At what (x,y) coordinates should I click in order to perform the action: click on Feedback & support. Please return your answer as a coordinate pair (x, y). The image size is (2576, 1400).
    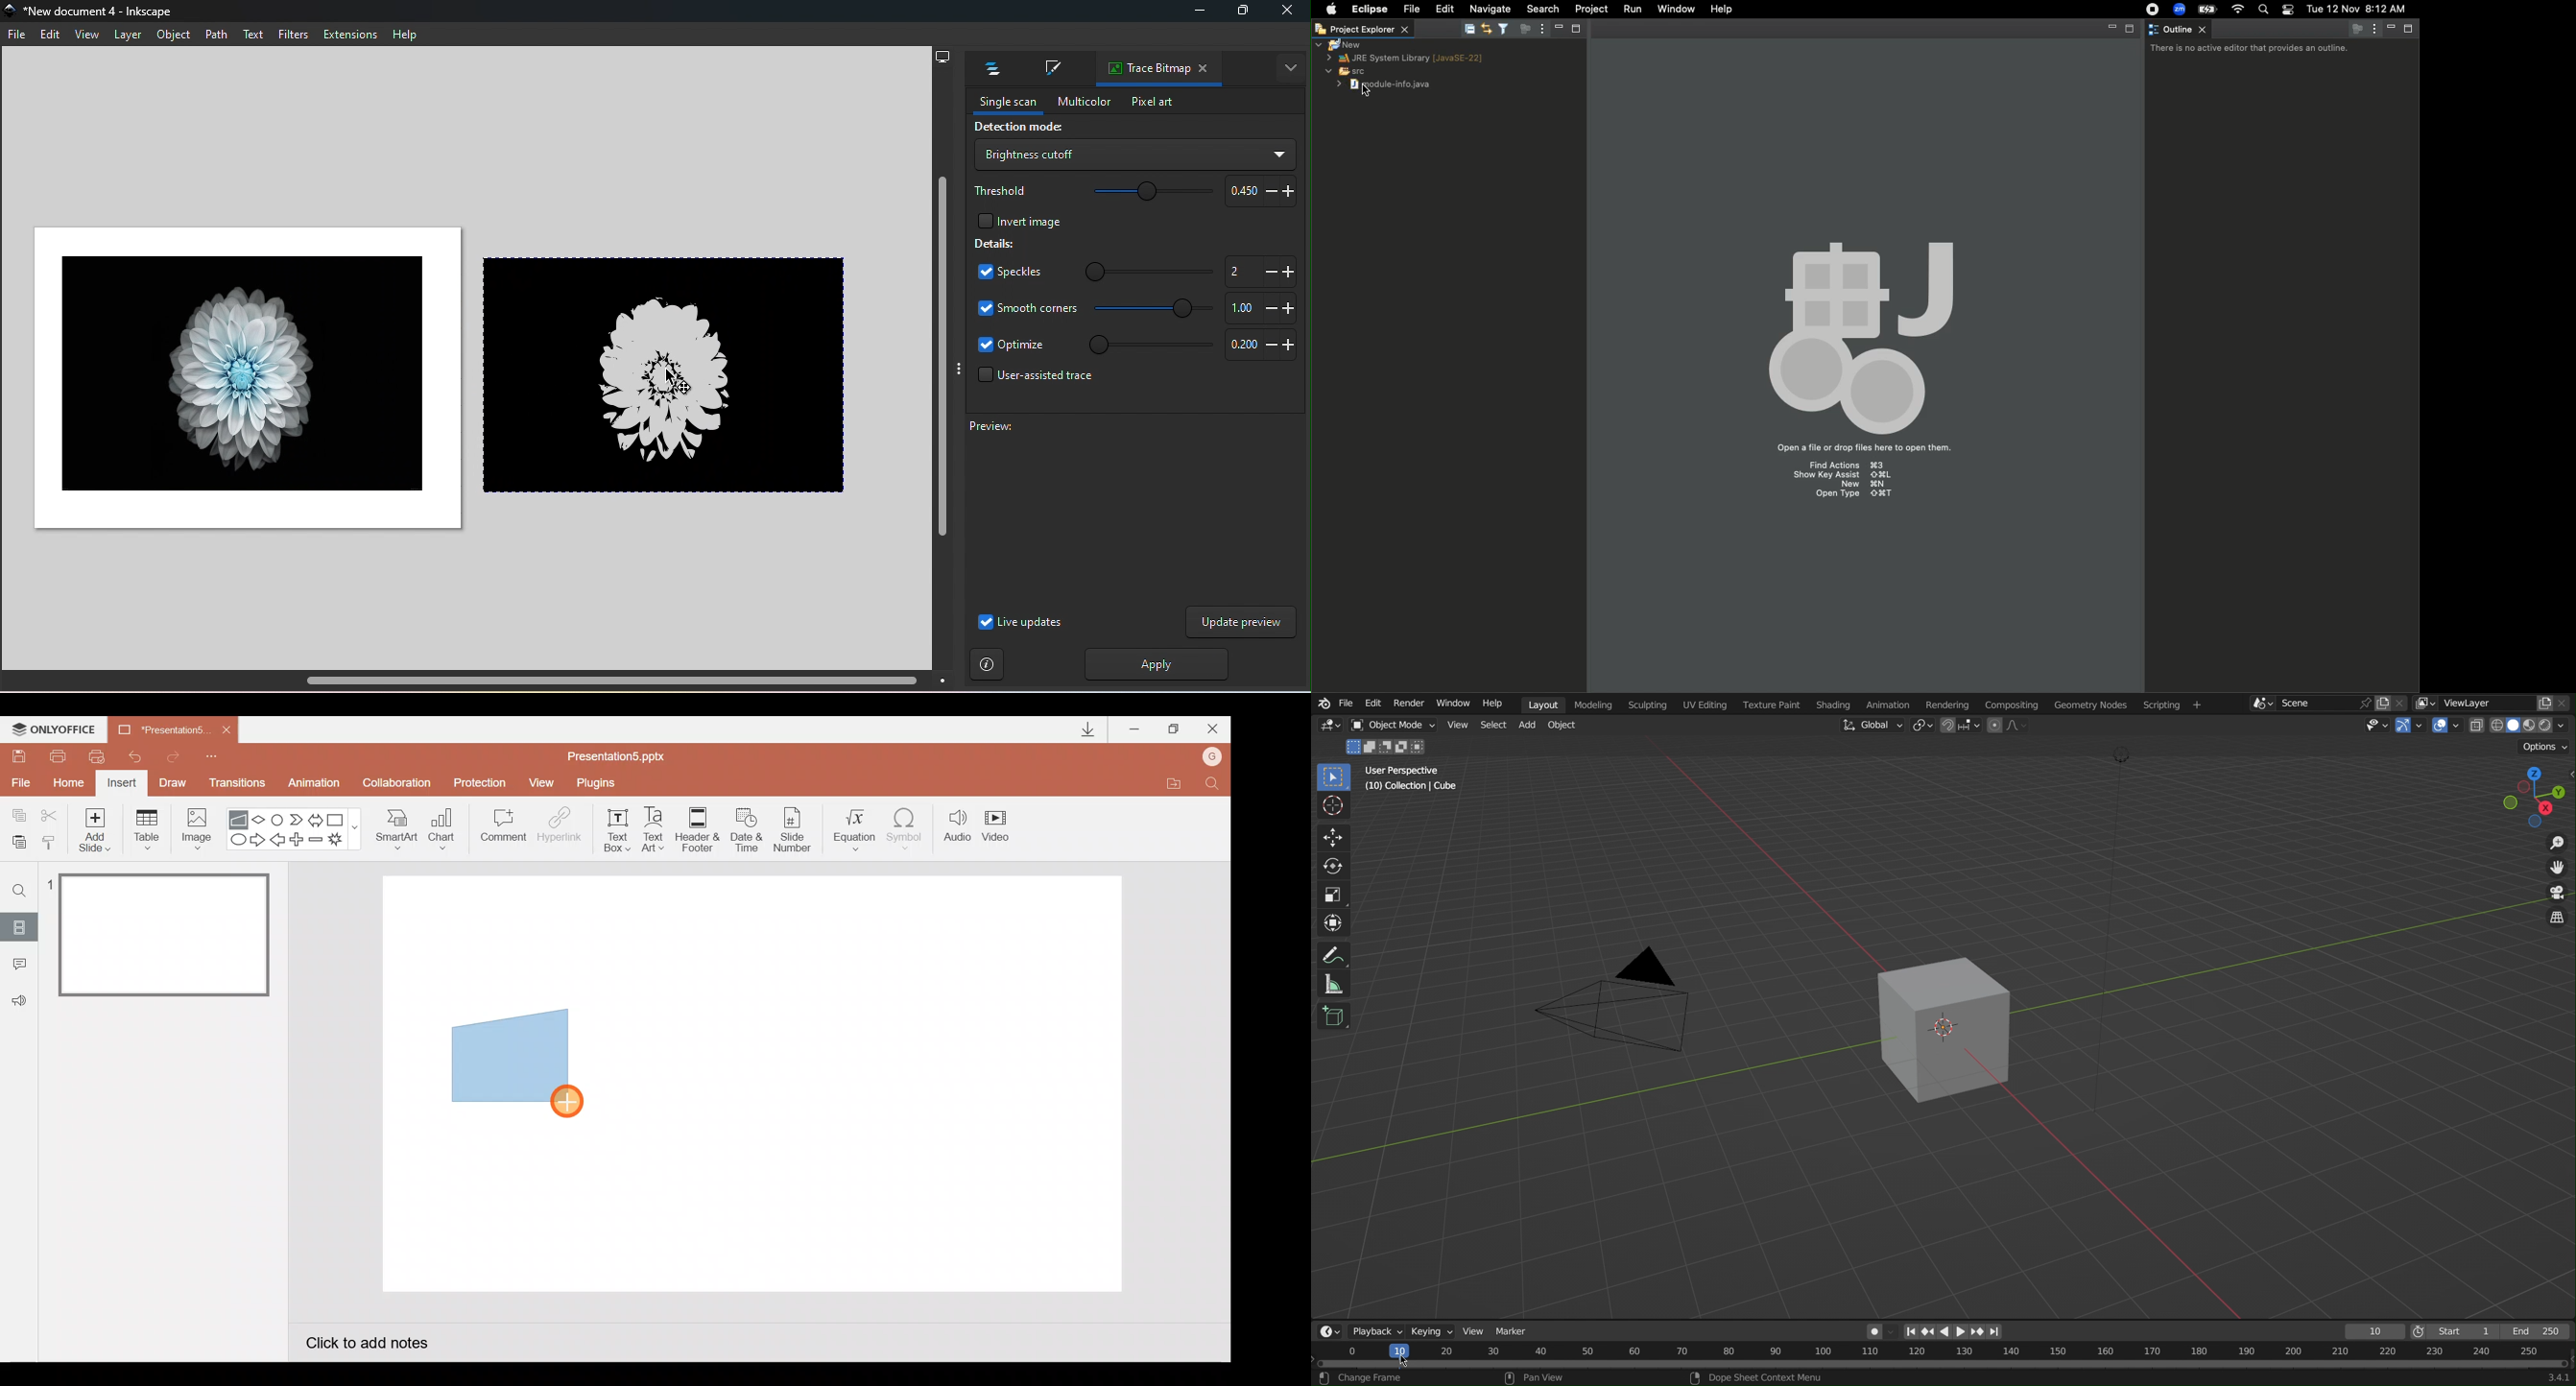
    Looking at the image, I should click on (20, 1000).